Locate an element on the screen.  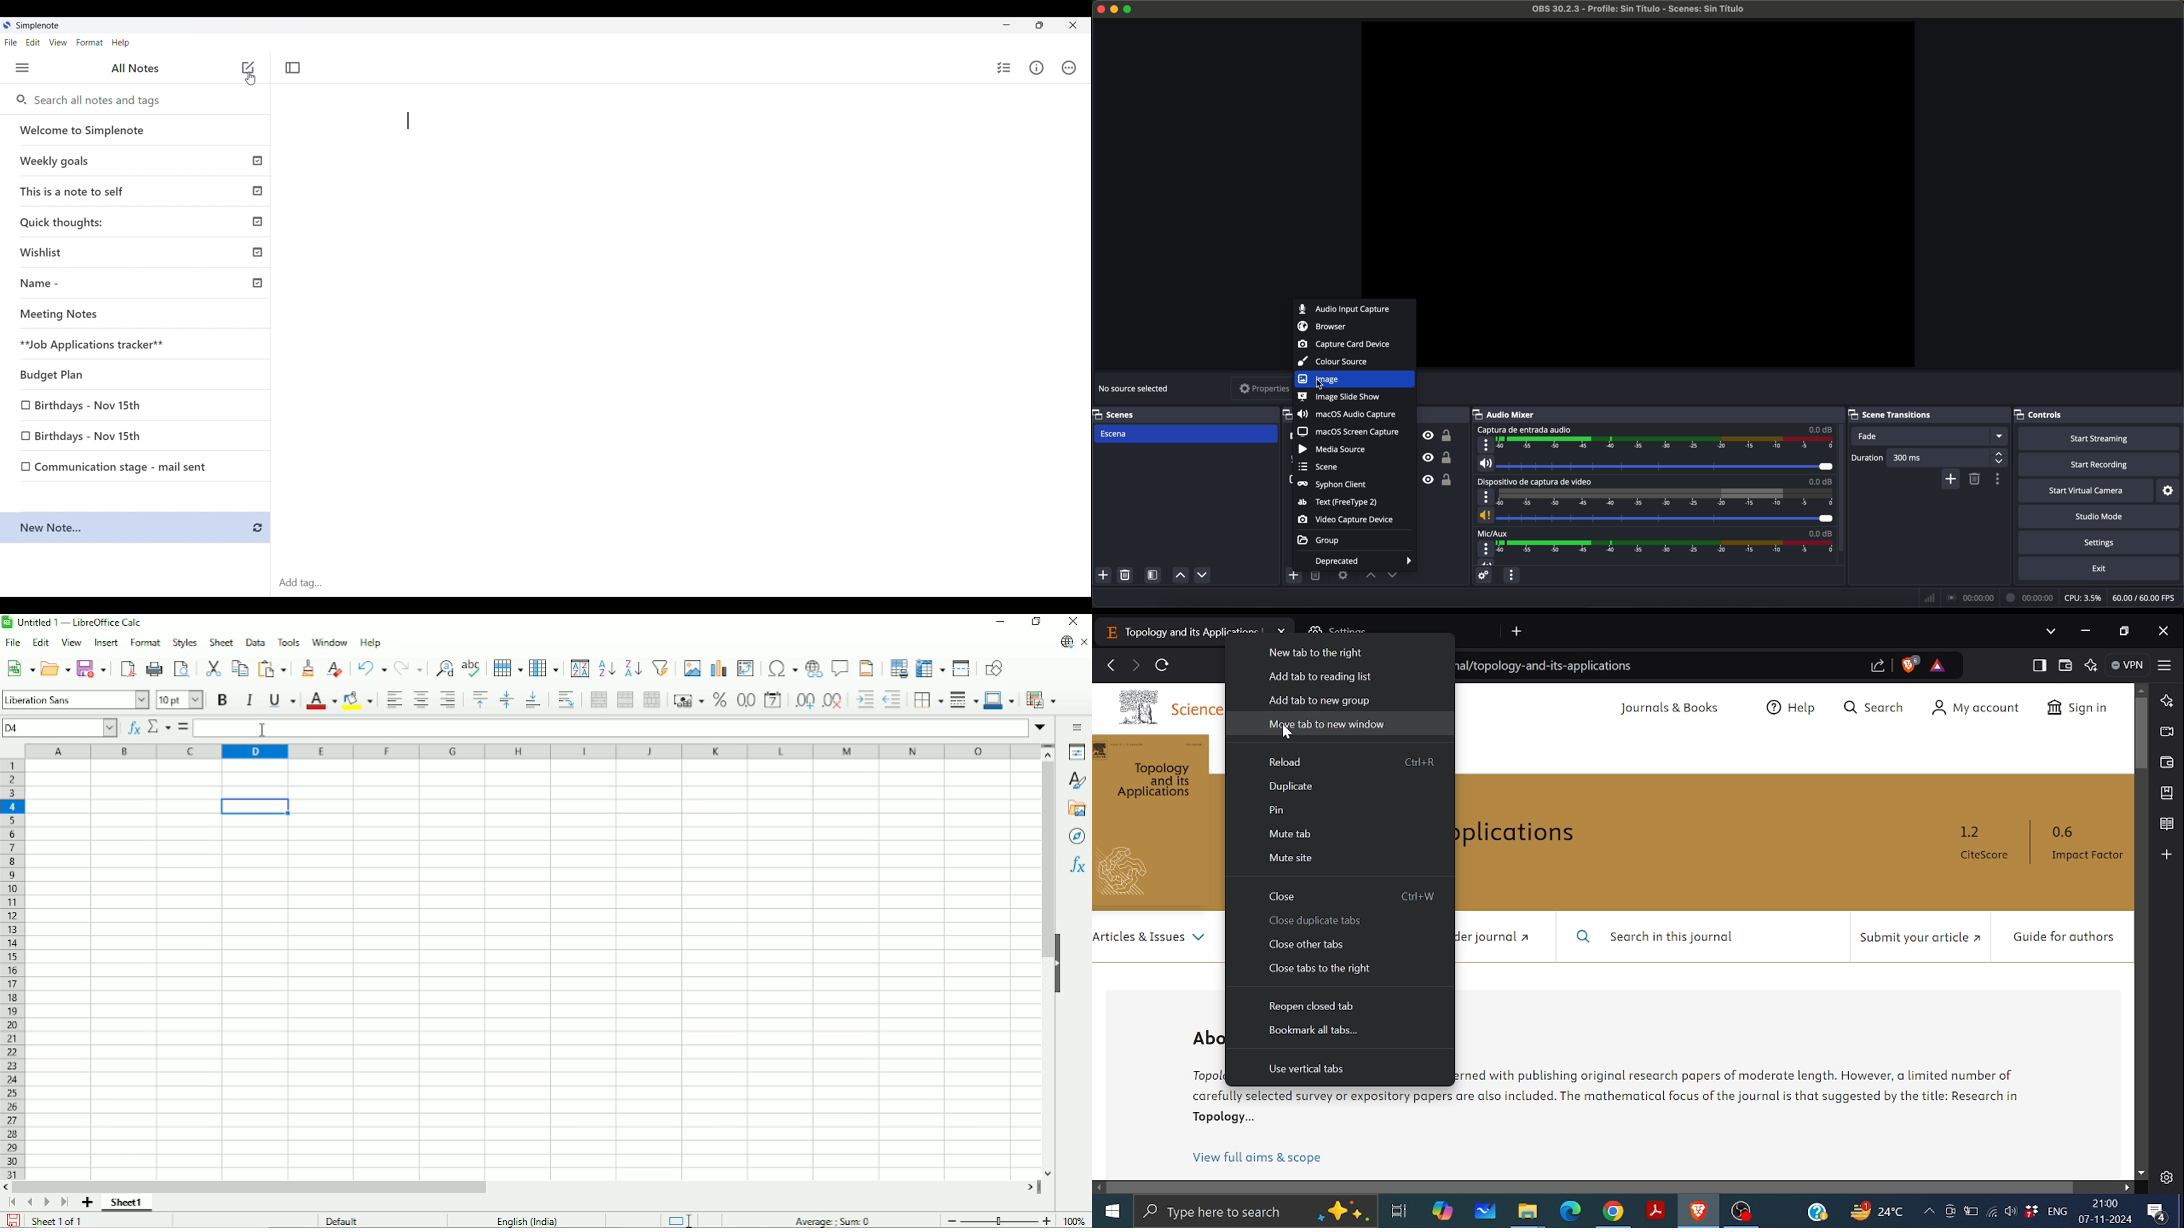
remove selected scene is located at coordinates (1124, 576).